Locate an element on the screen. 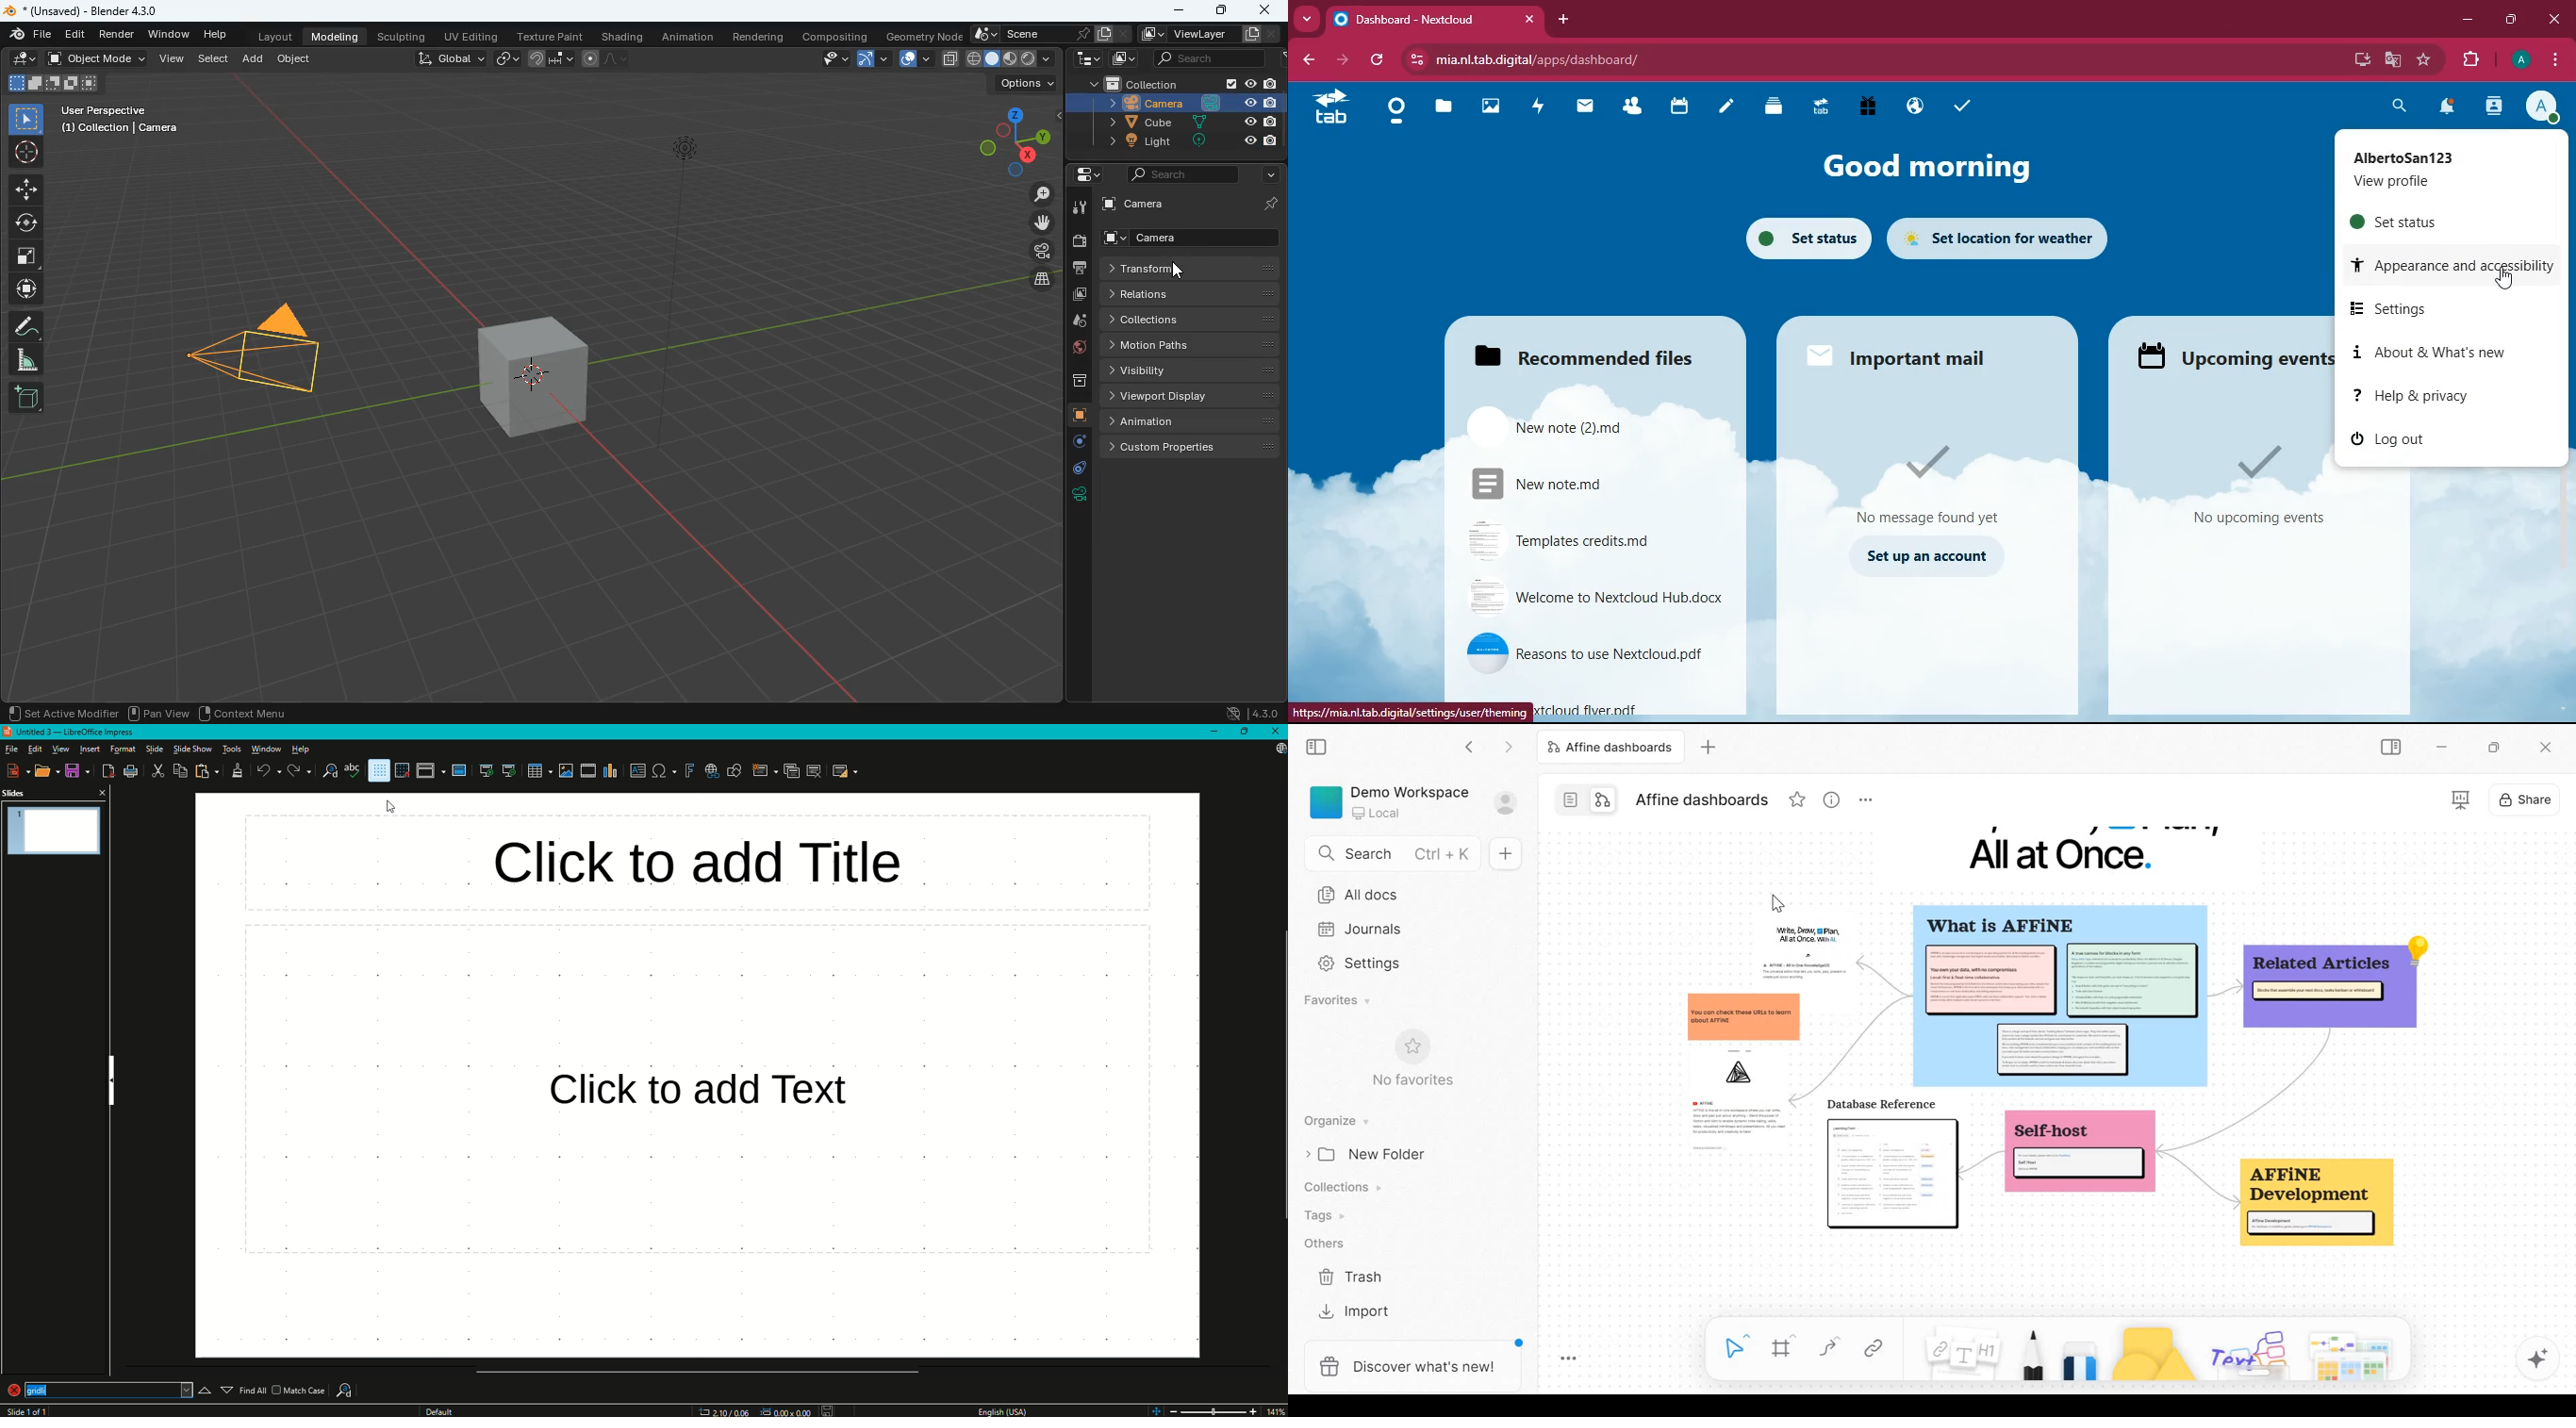 This screenshot has height=1428, width=2576. set up an account is located at coordinates (1935, 559).